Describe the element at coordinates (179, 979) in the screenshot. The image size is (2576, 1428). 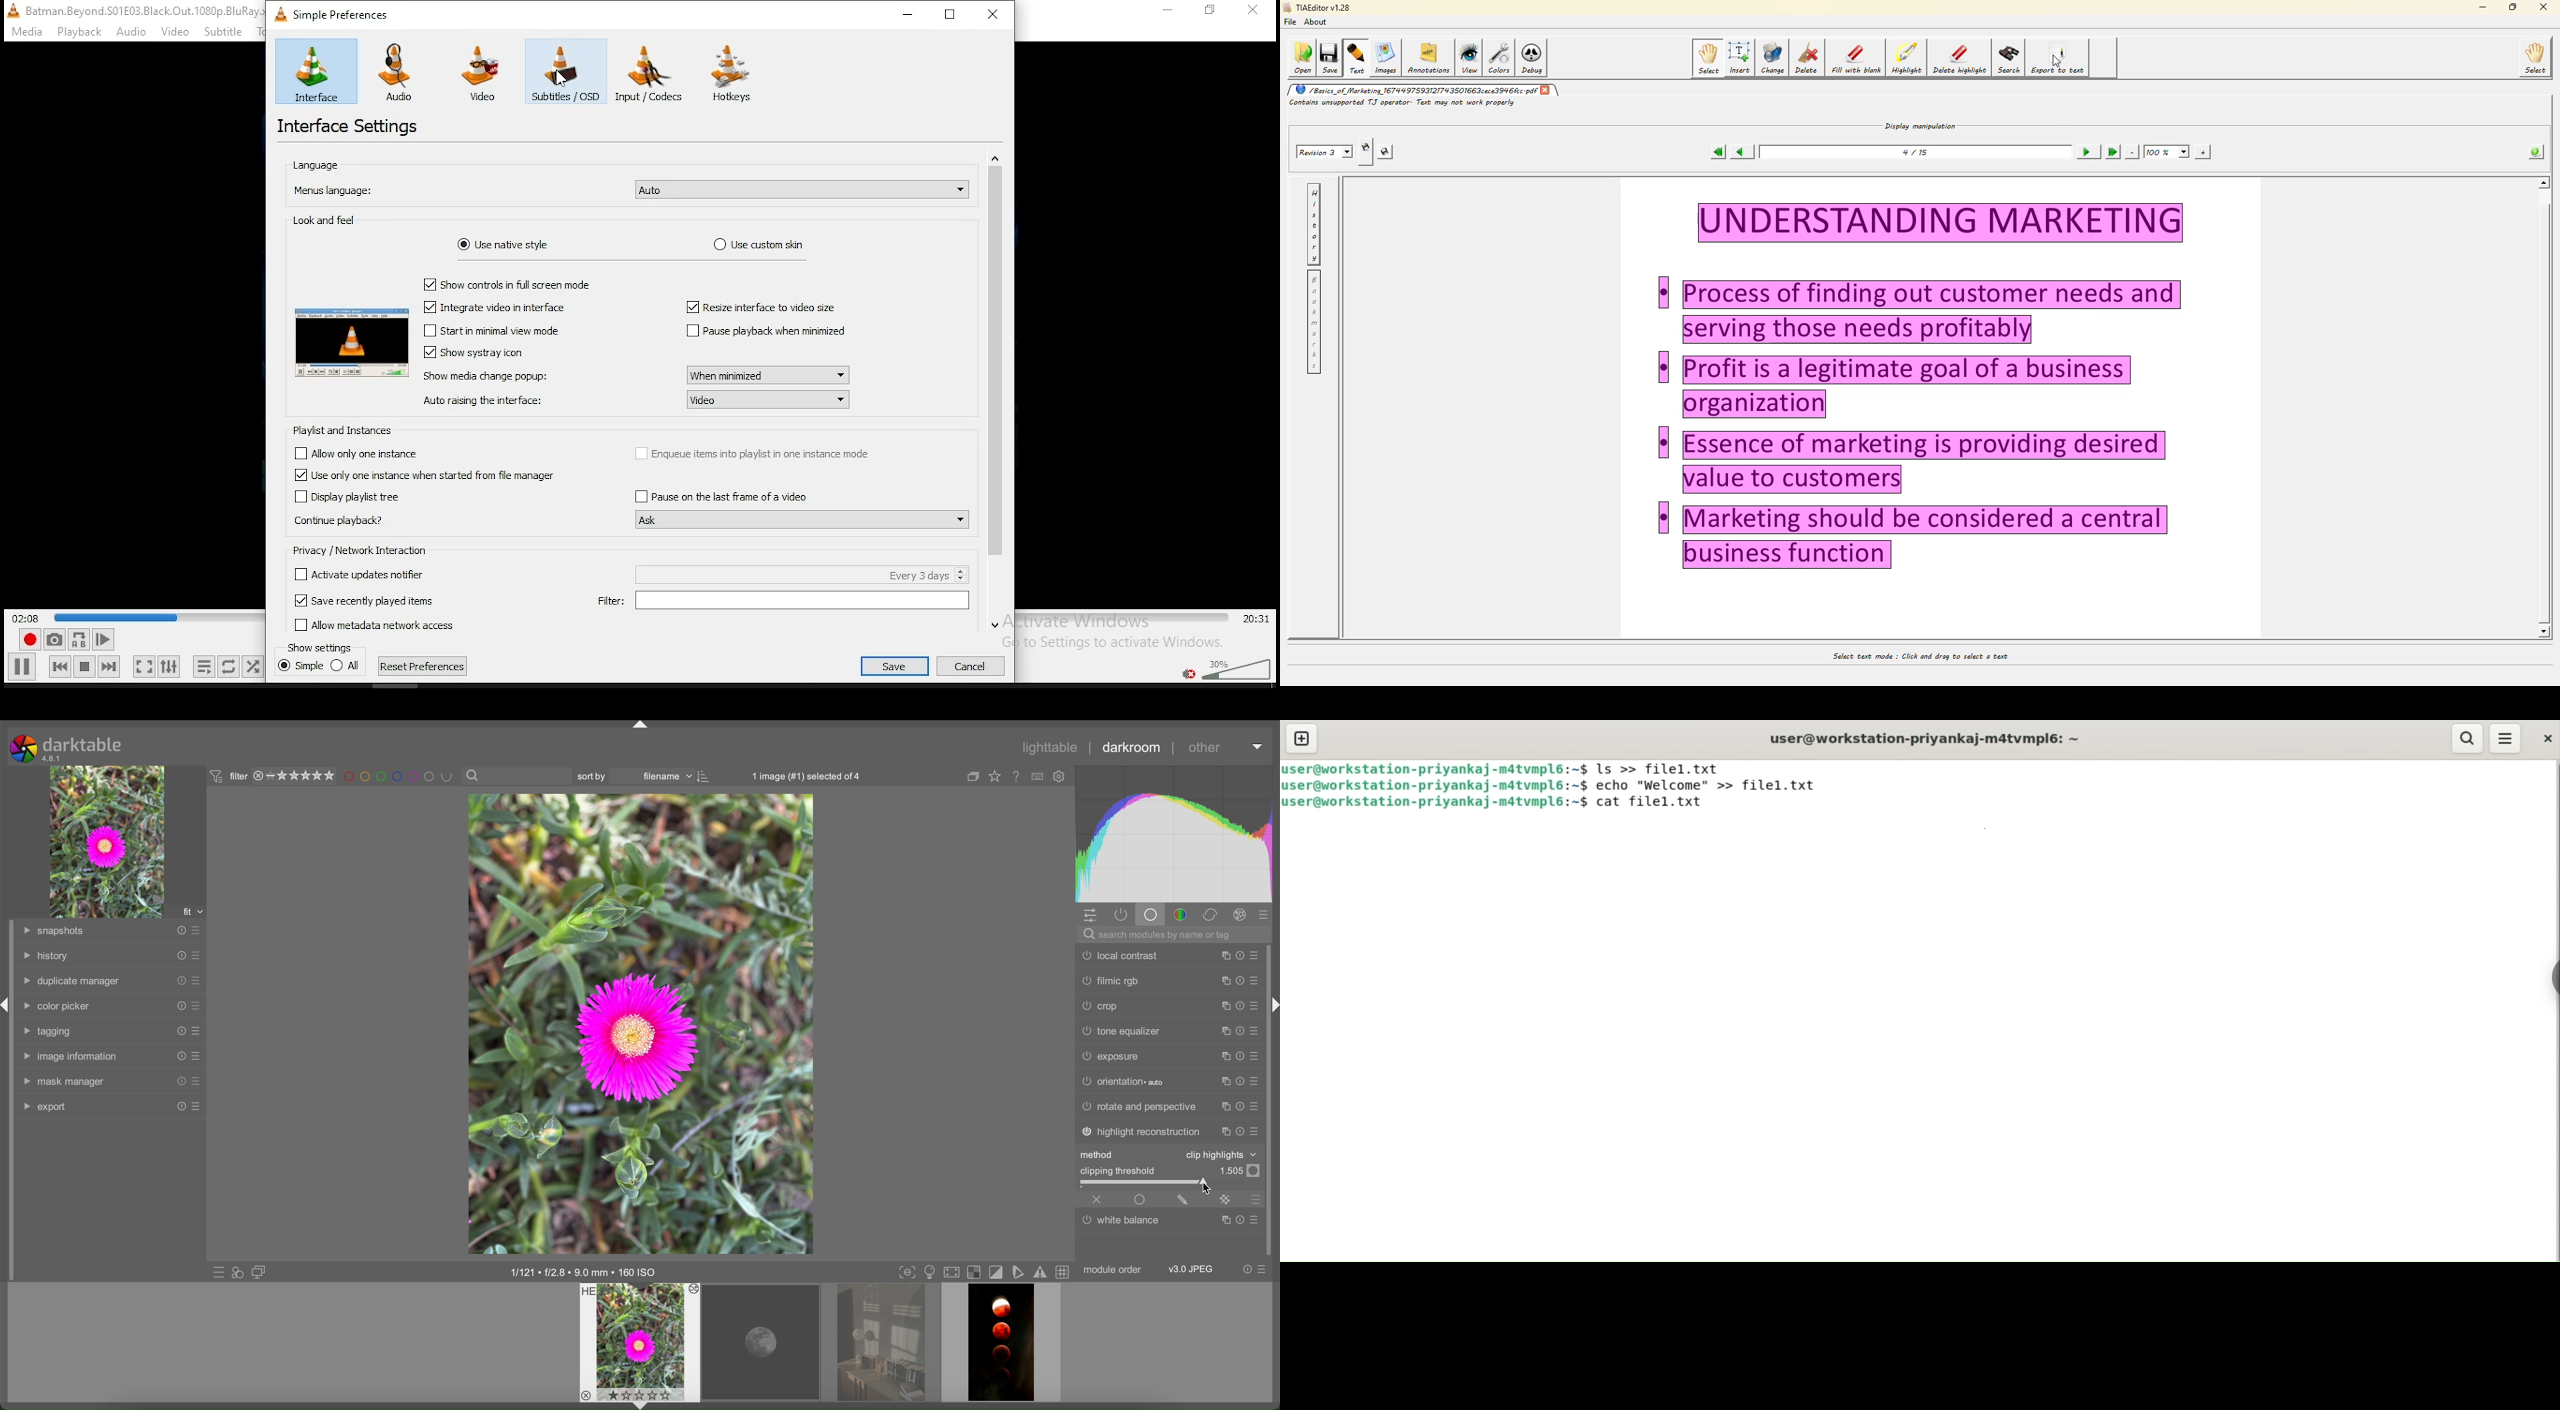
I see `reset presets` at that location.